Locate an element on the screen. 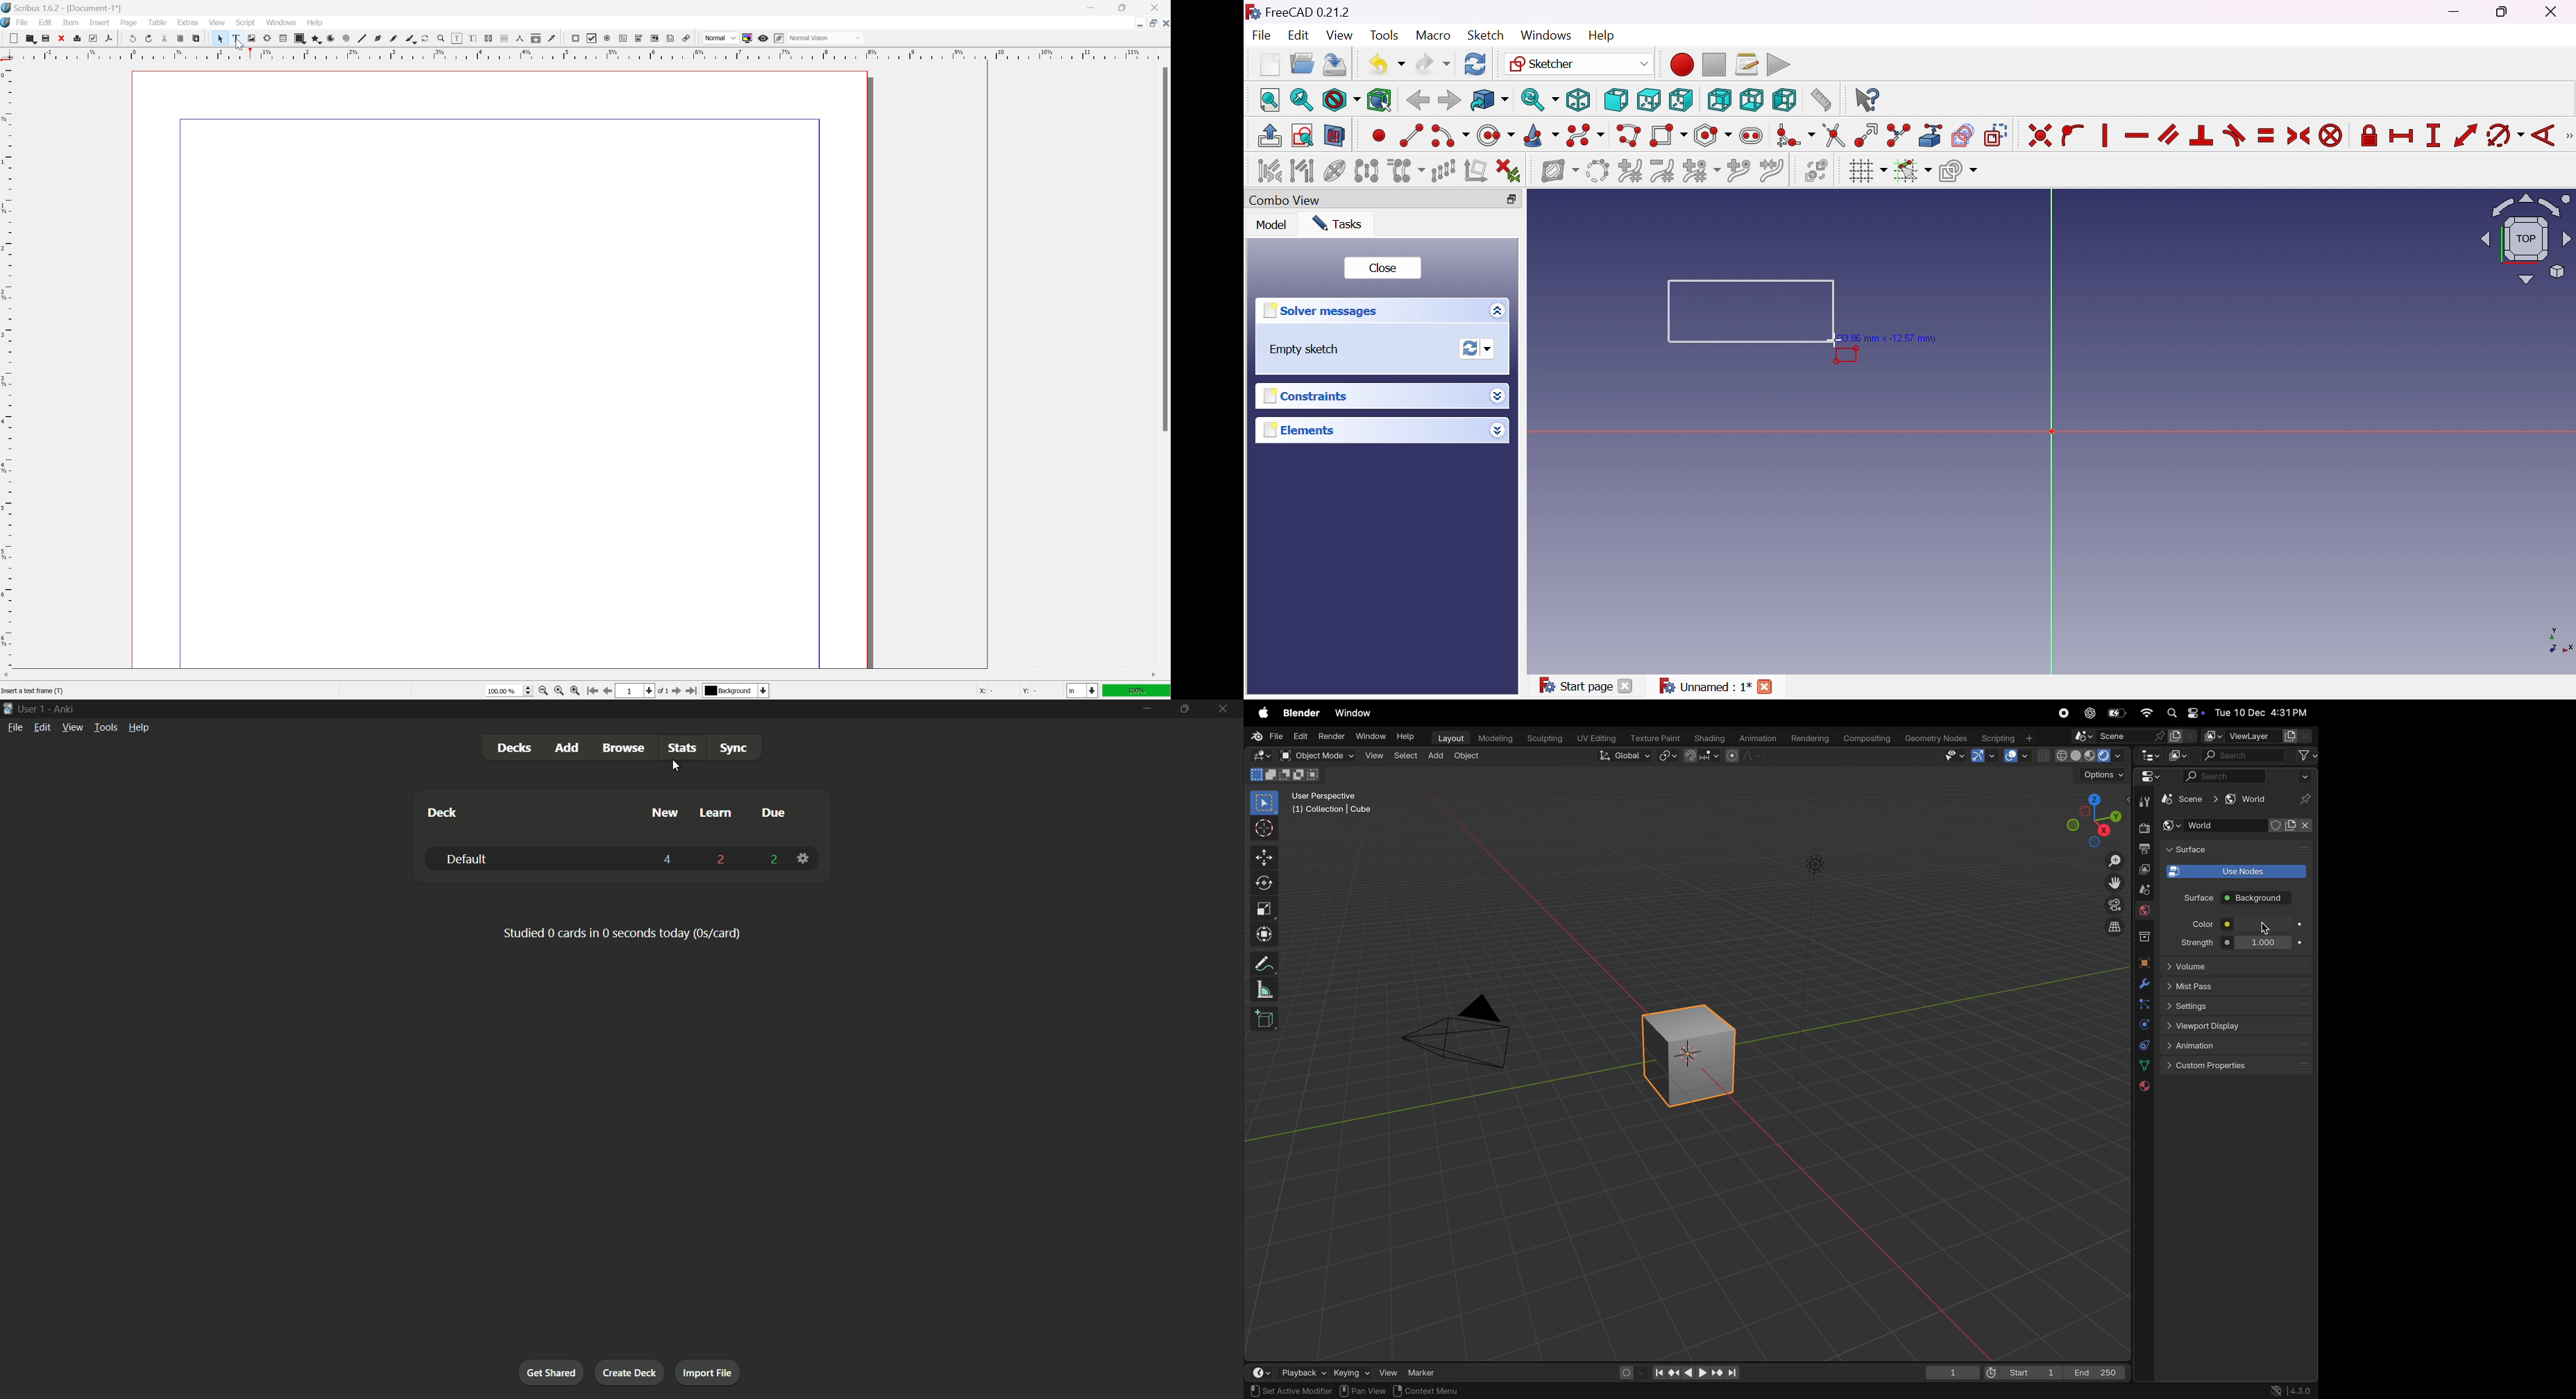  tools menu is located at coordinates (105, 727).